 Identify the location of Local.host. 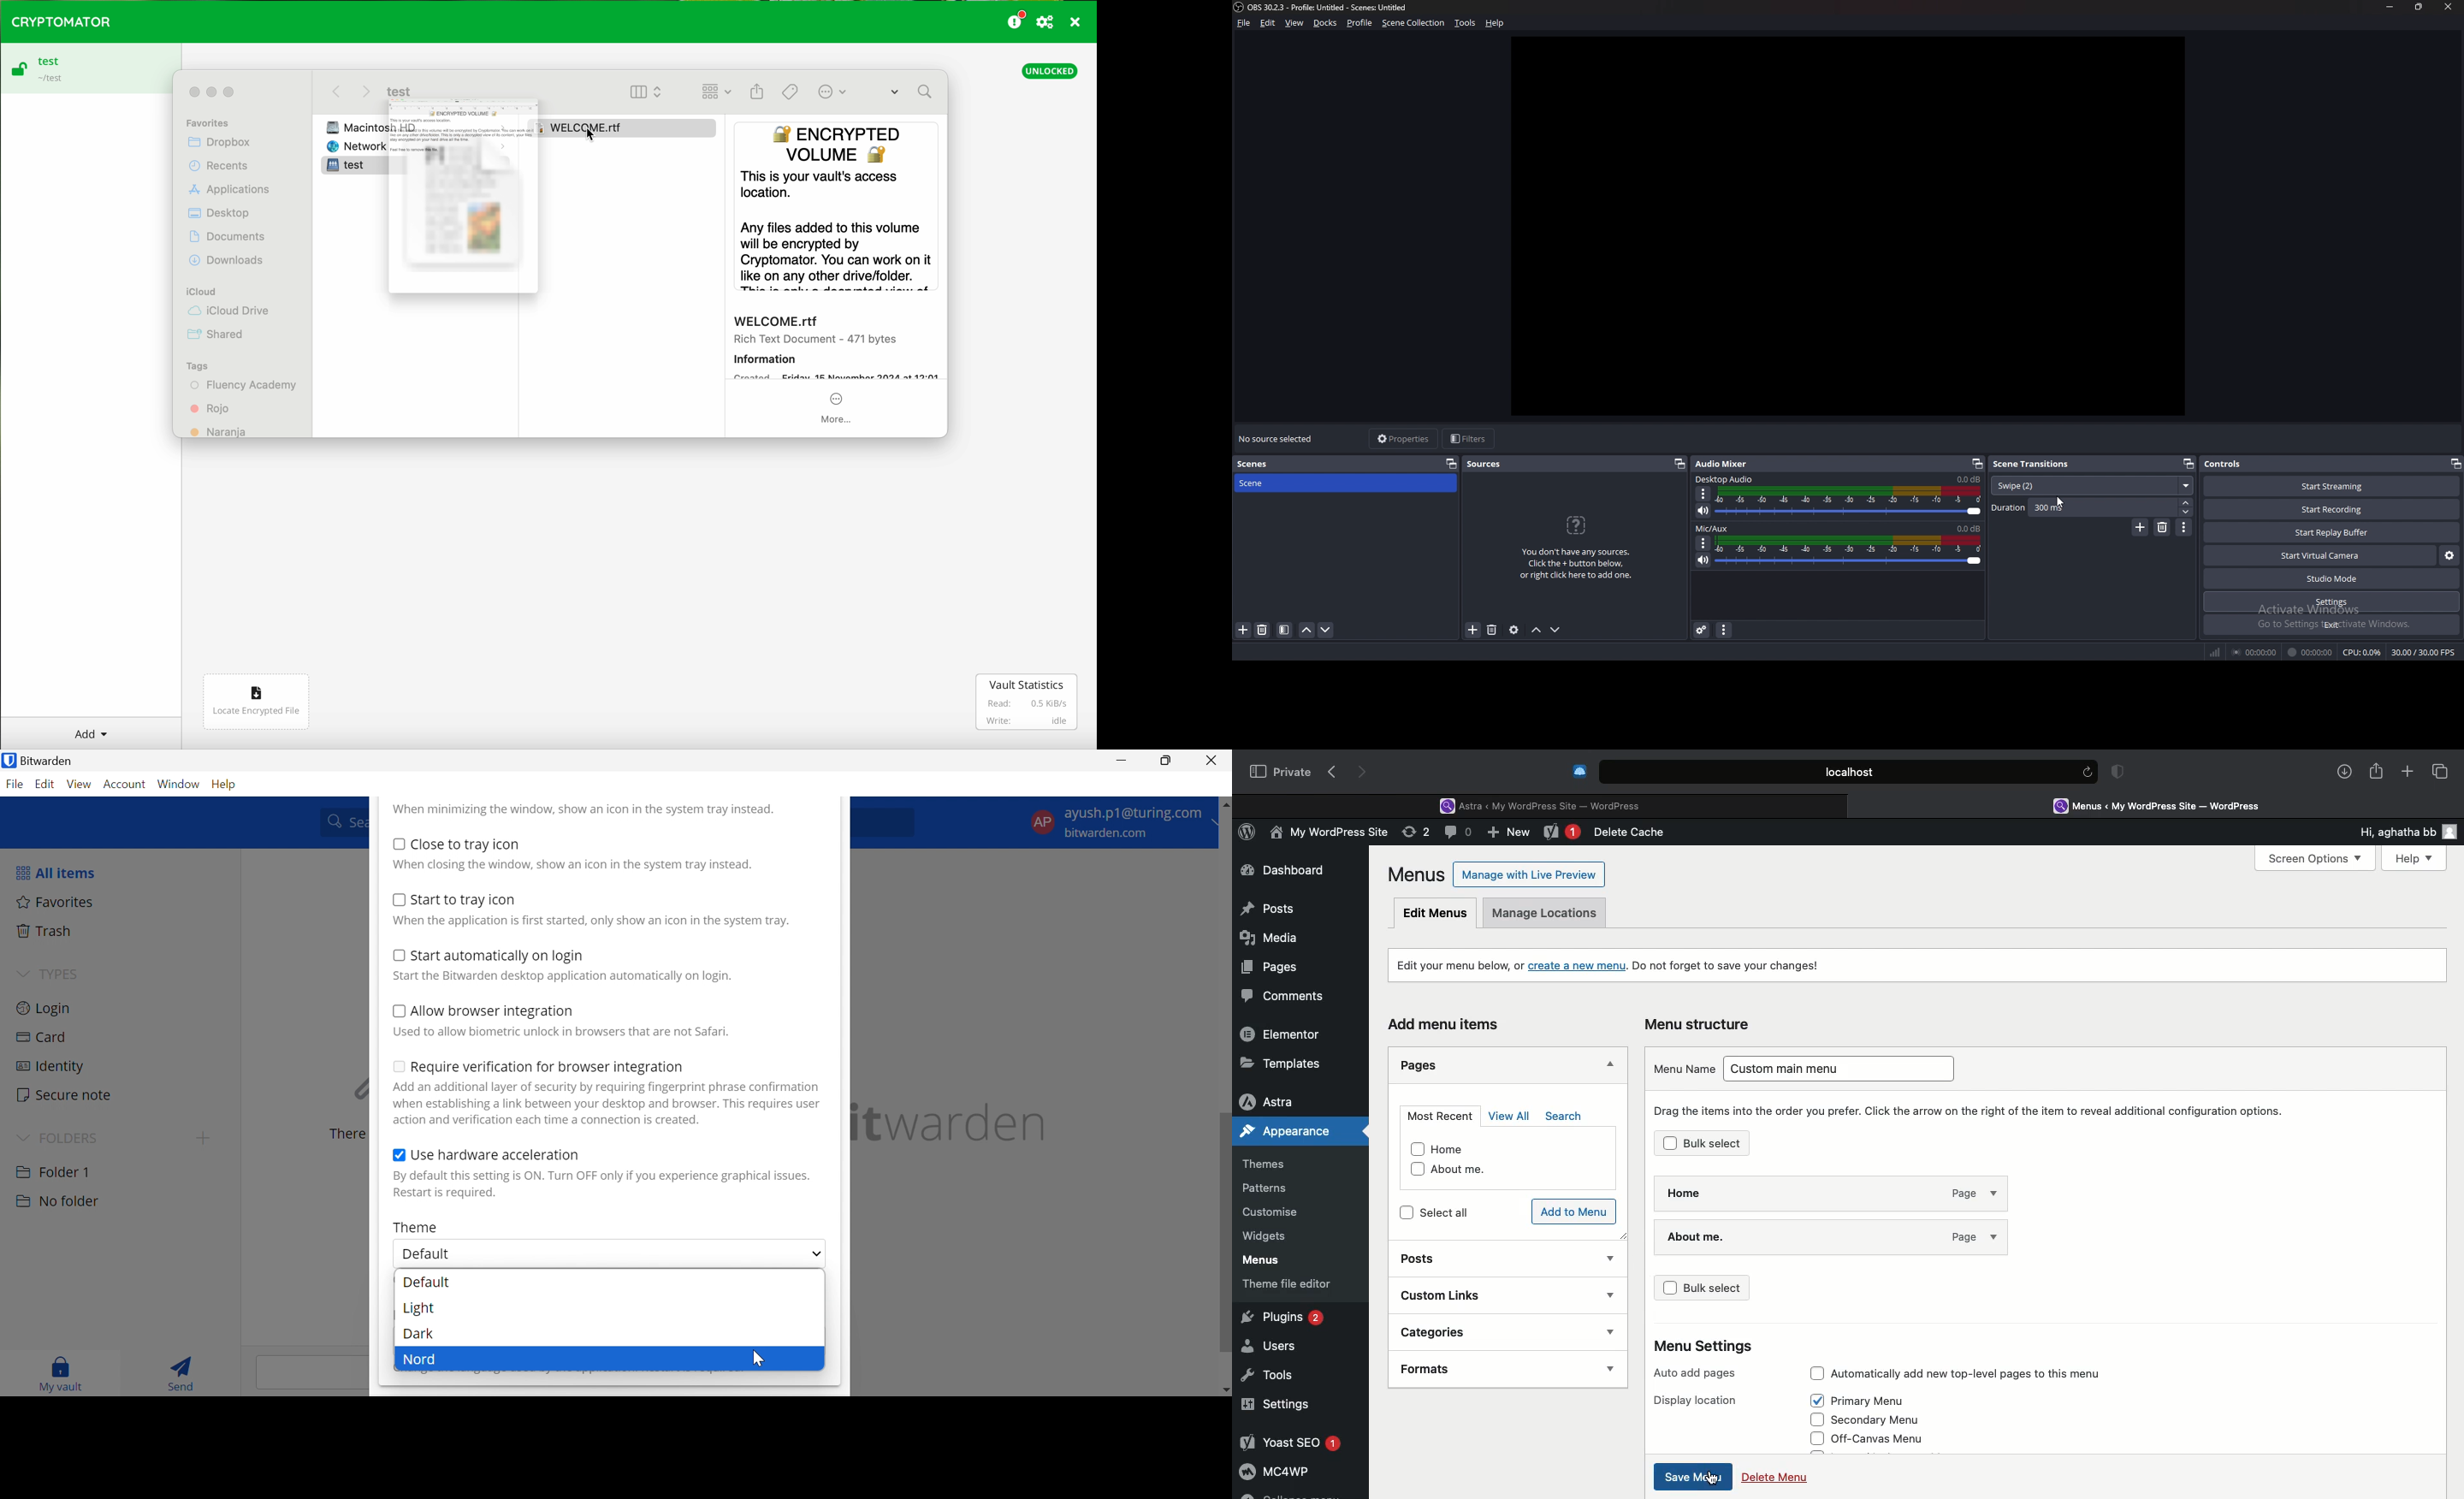
(1850, 771).